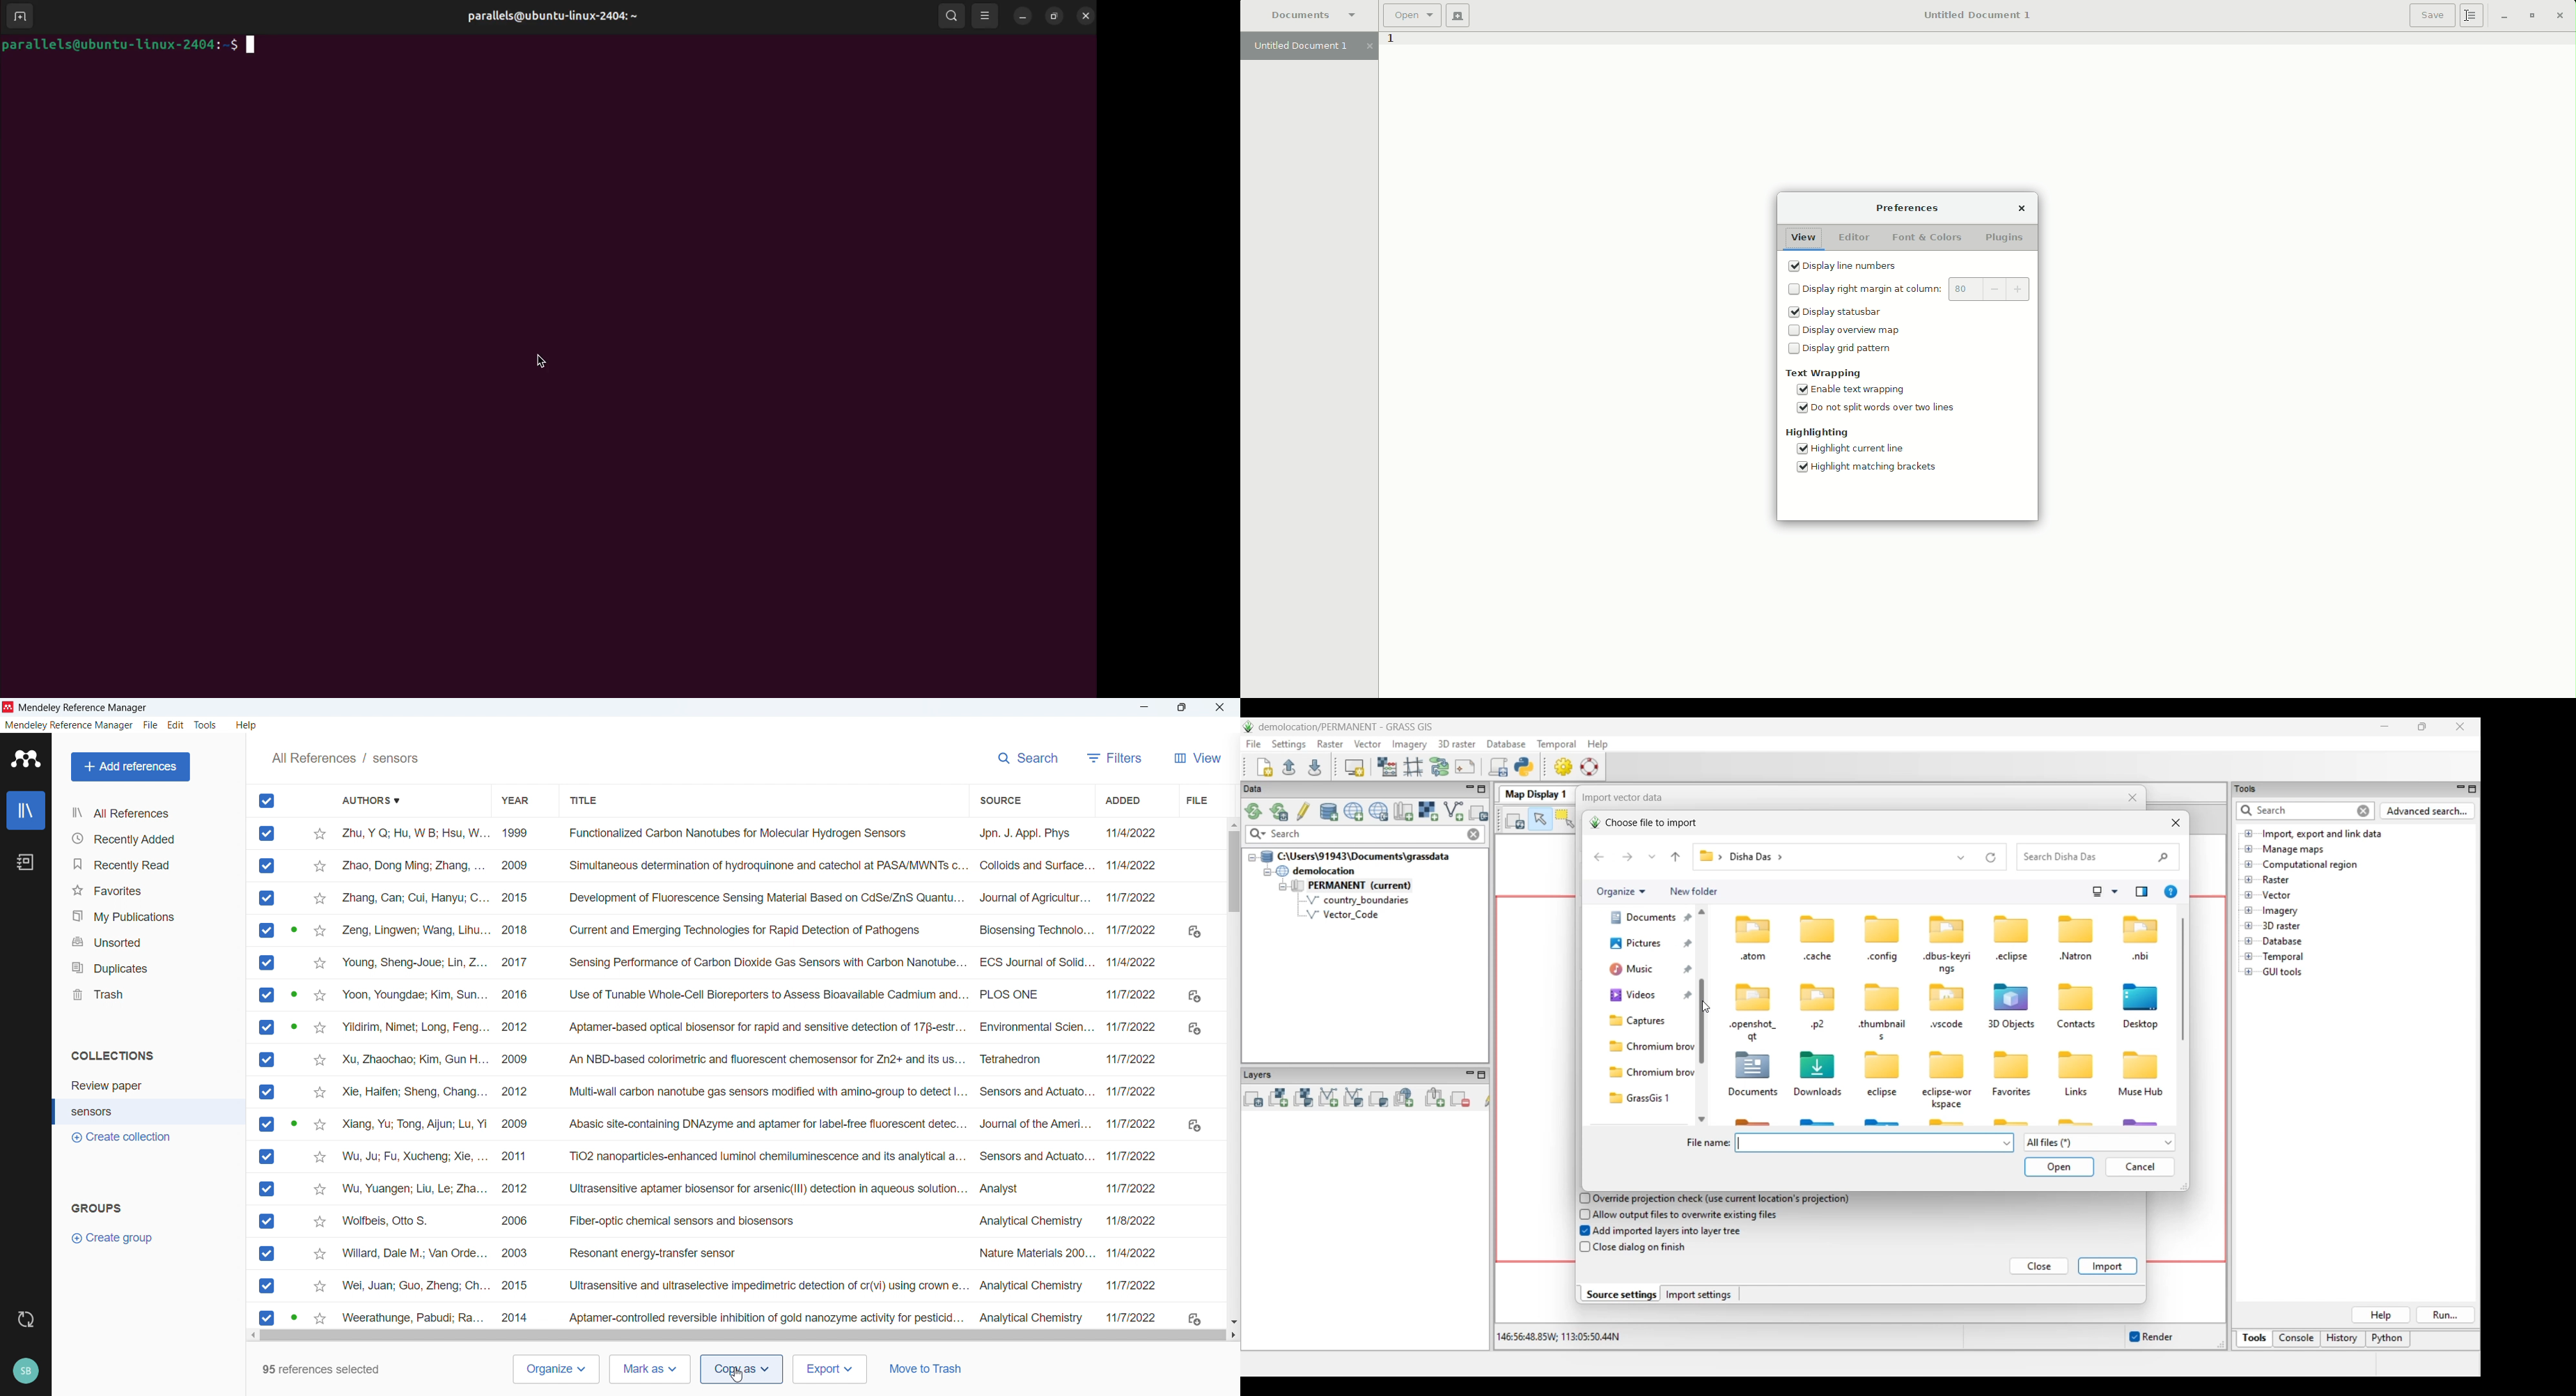 The width and height of the screenshot is (2576, 1400). I want to click on Quick search folder, so click(2098, 857).